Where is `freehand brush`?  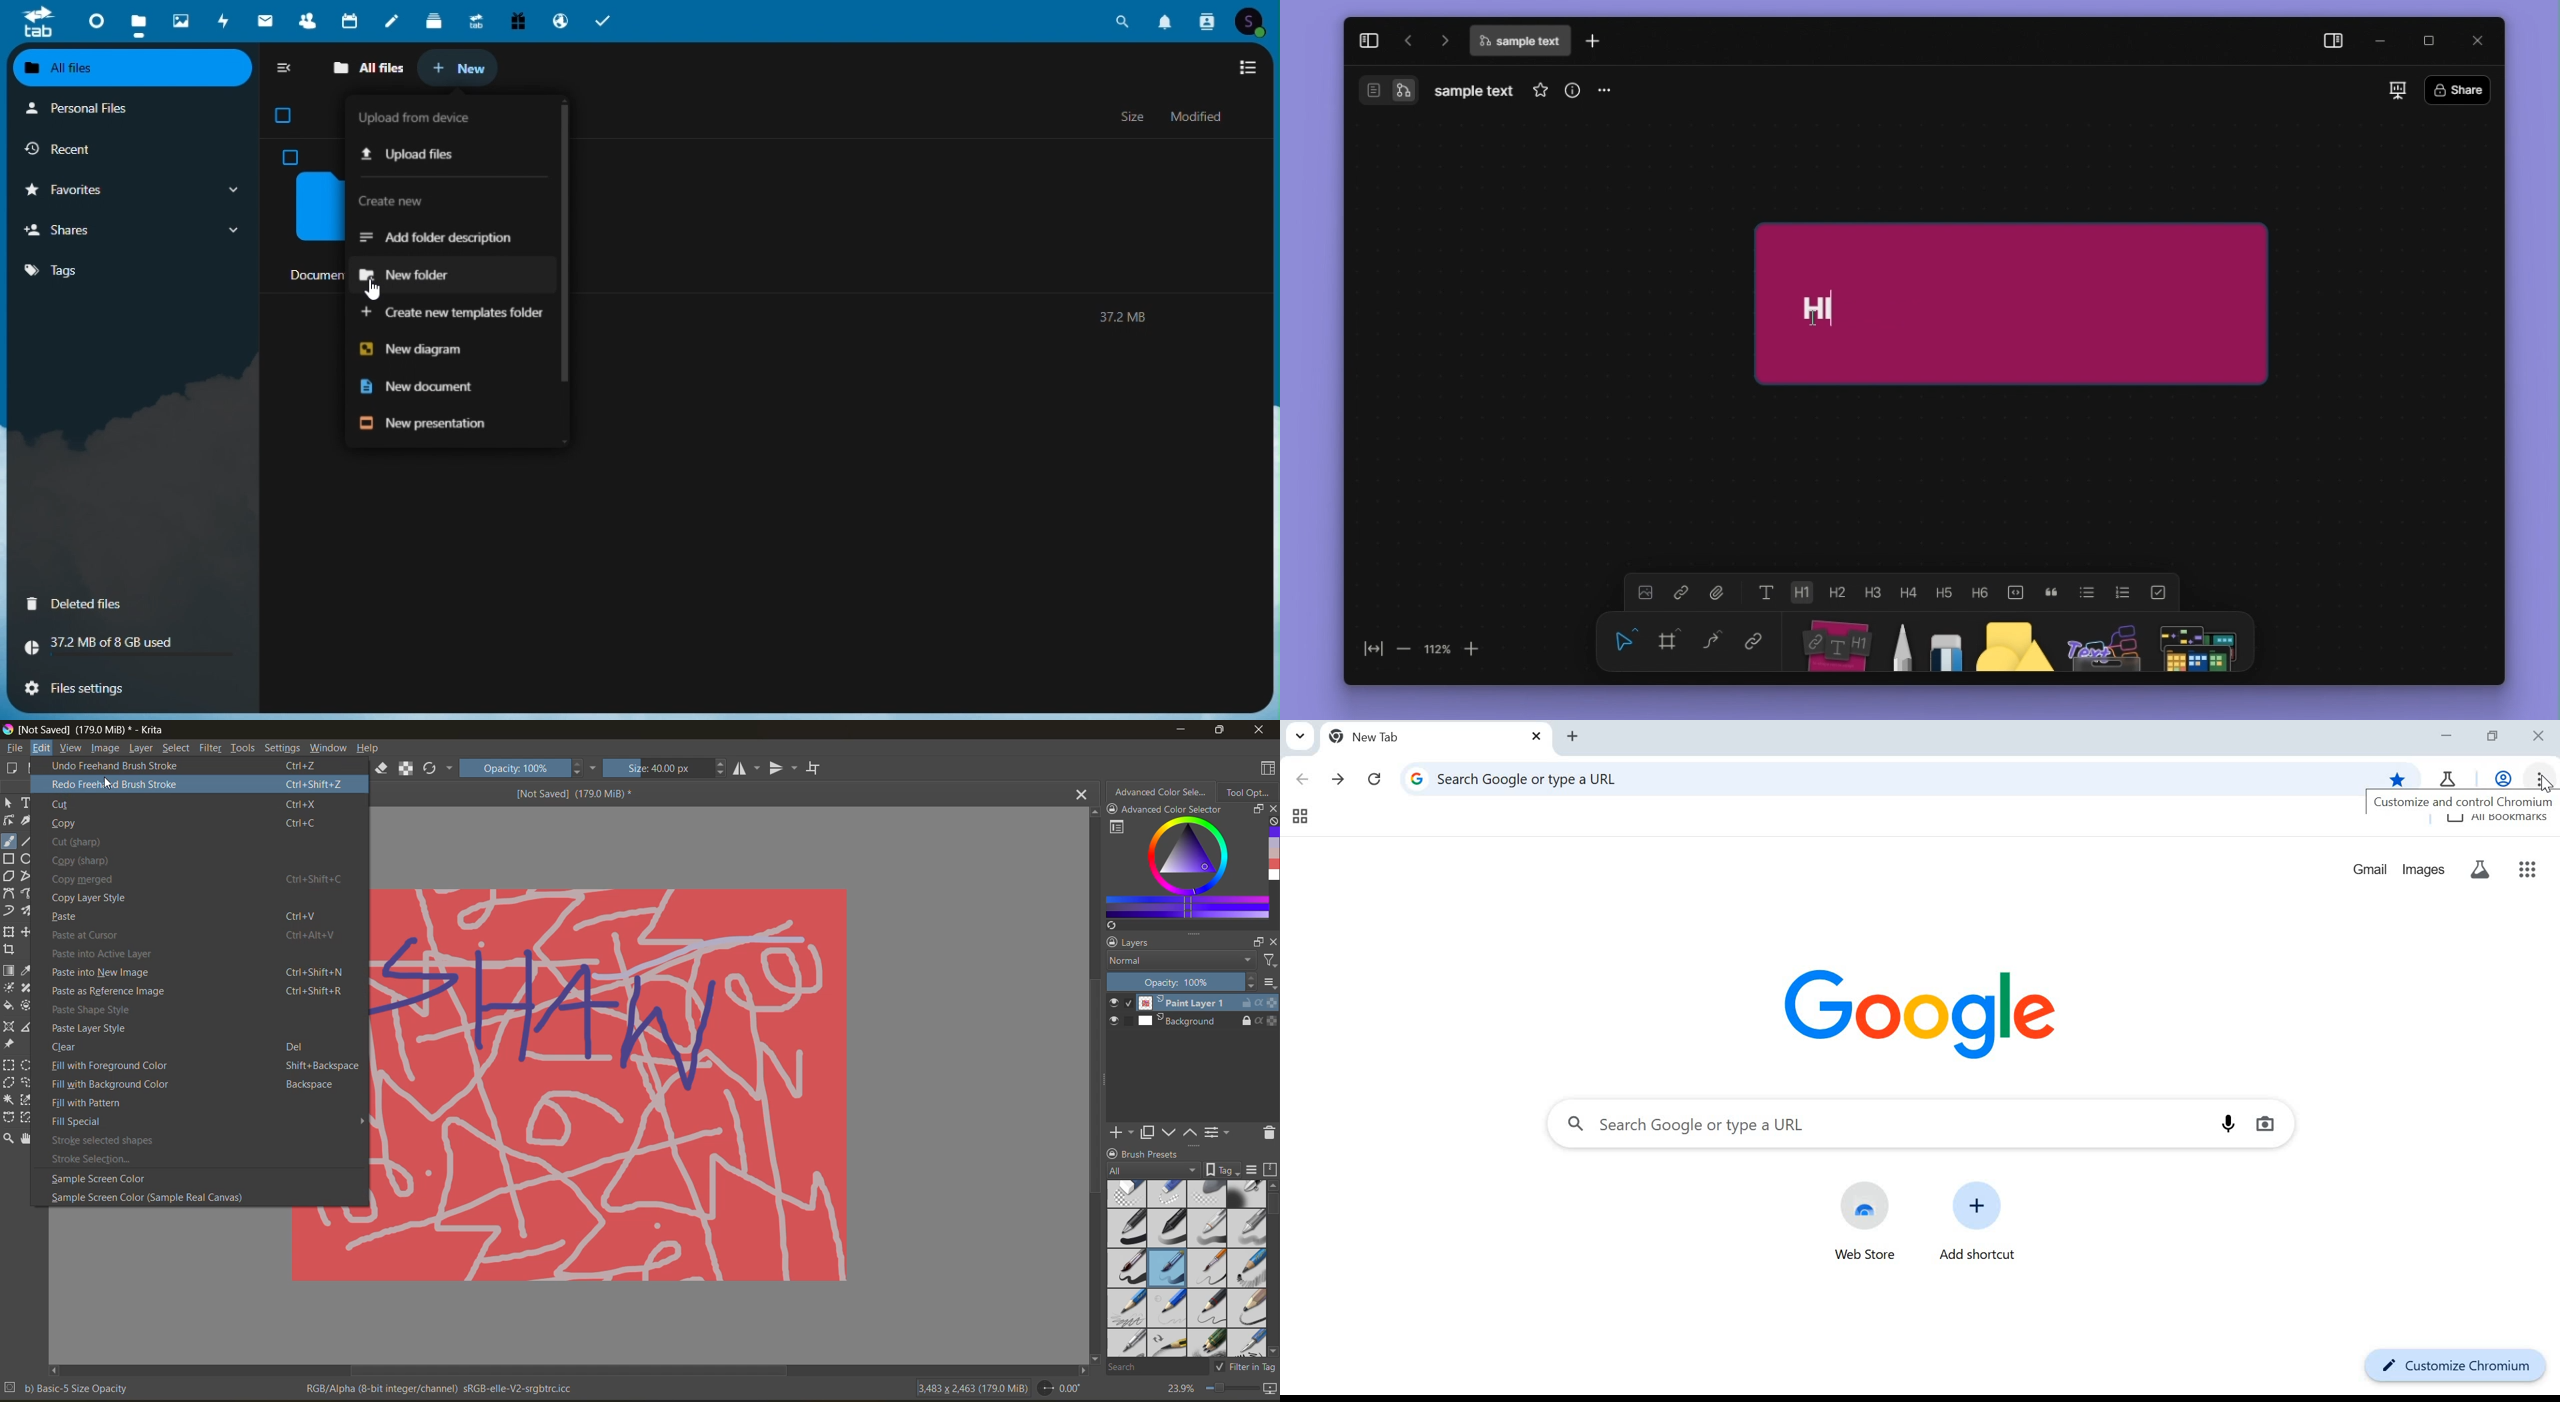 freehand brush is located at coordinates (8, 841).